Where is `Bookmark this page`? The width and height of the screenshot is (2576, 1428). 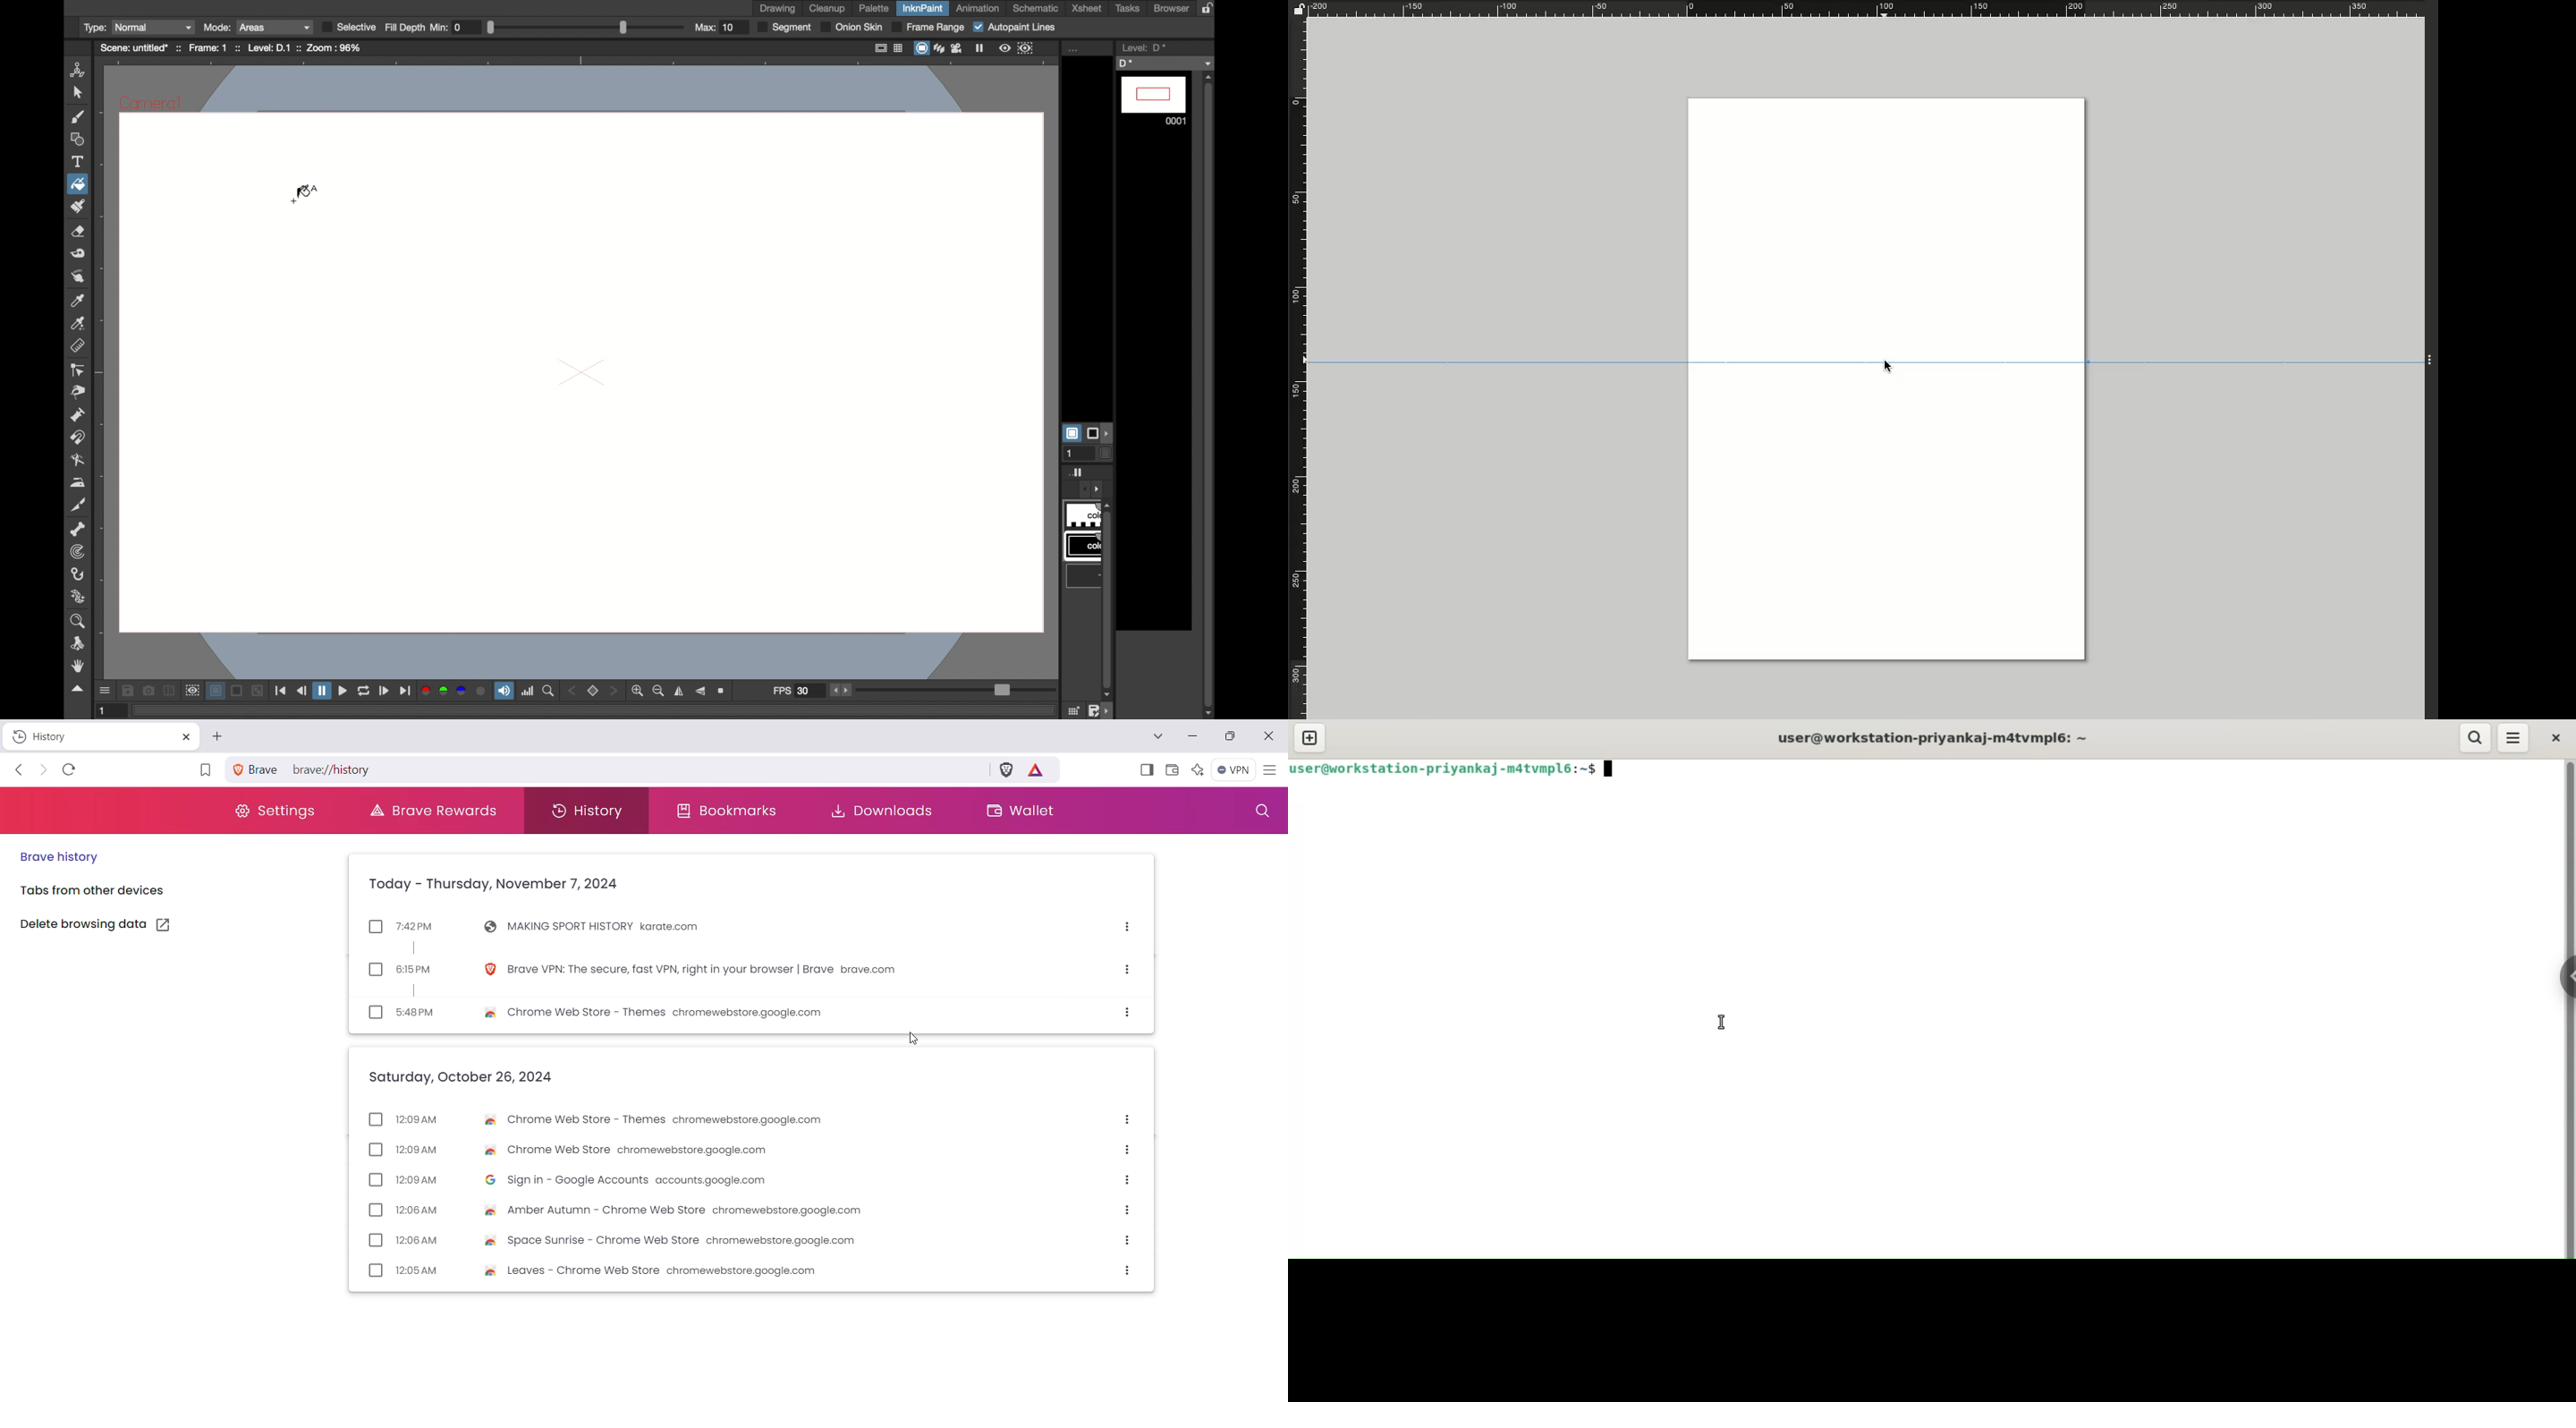 Bookmark this page is located at coordinates (203, 769).